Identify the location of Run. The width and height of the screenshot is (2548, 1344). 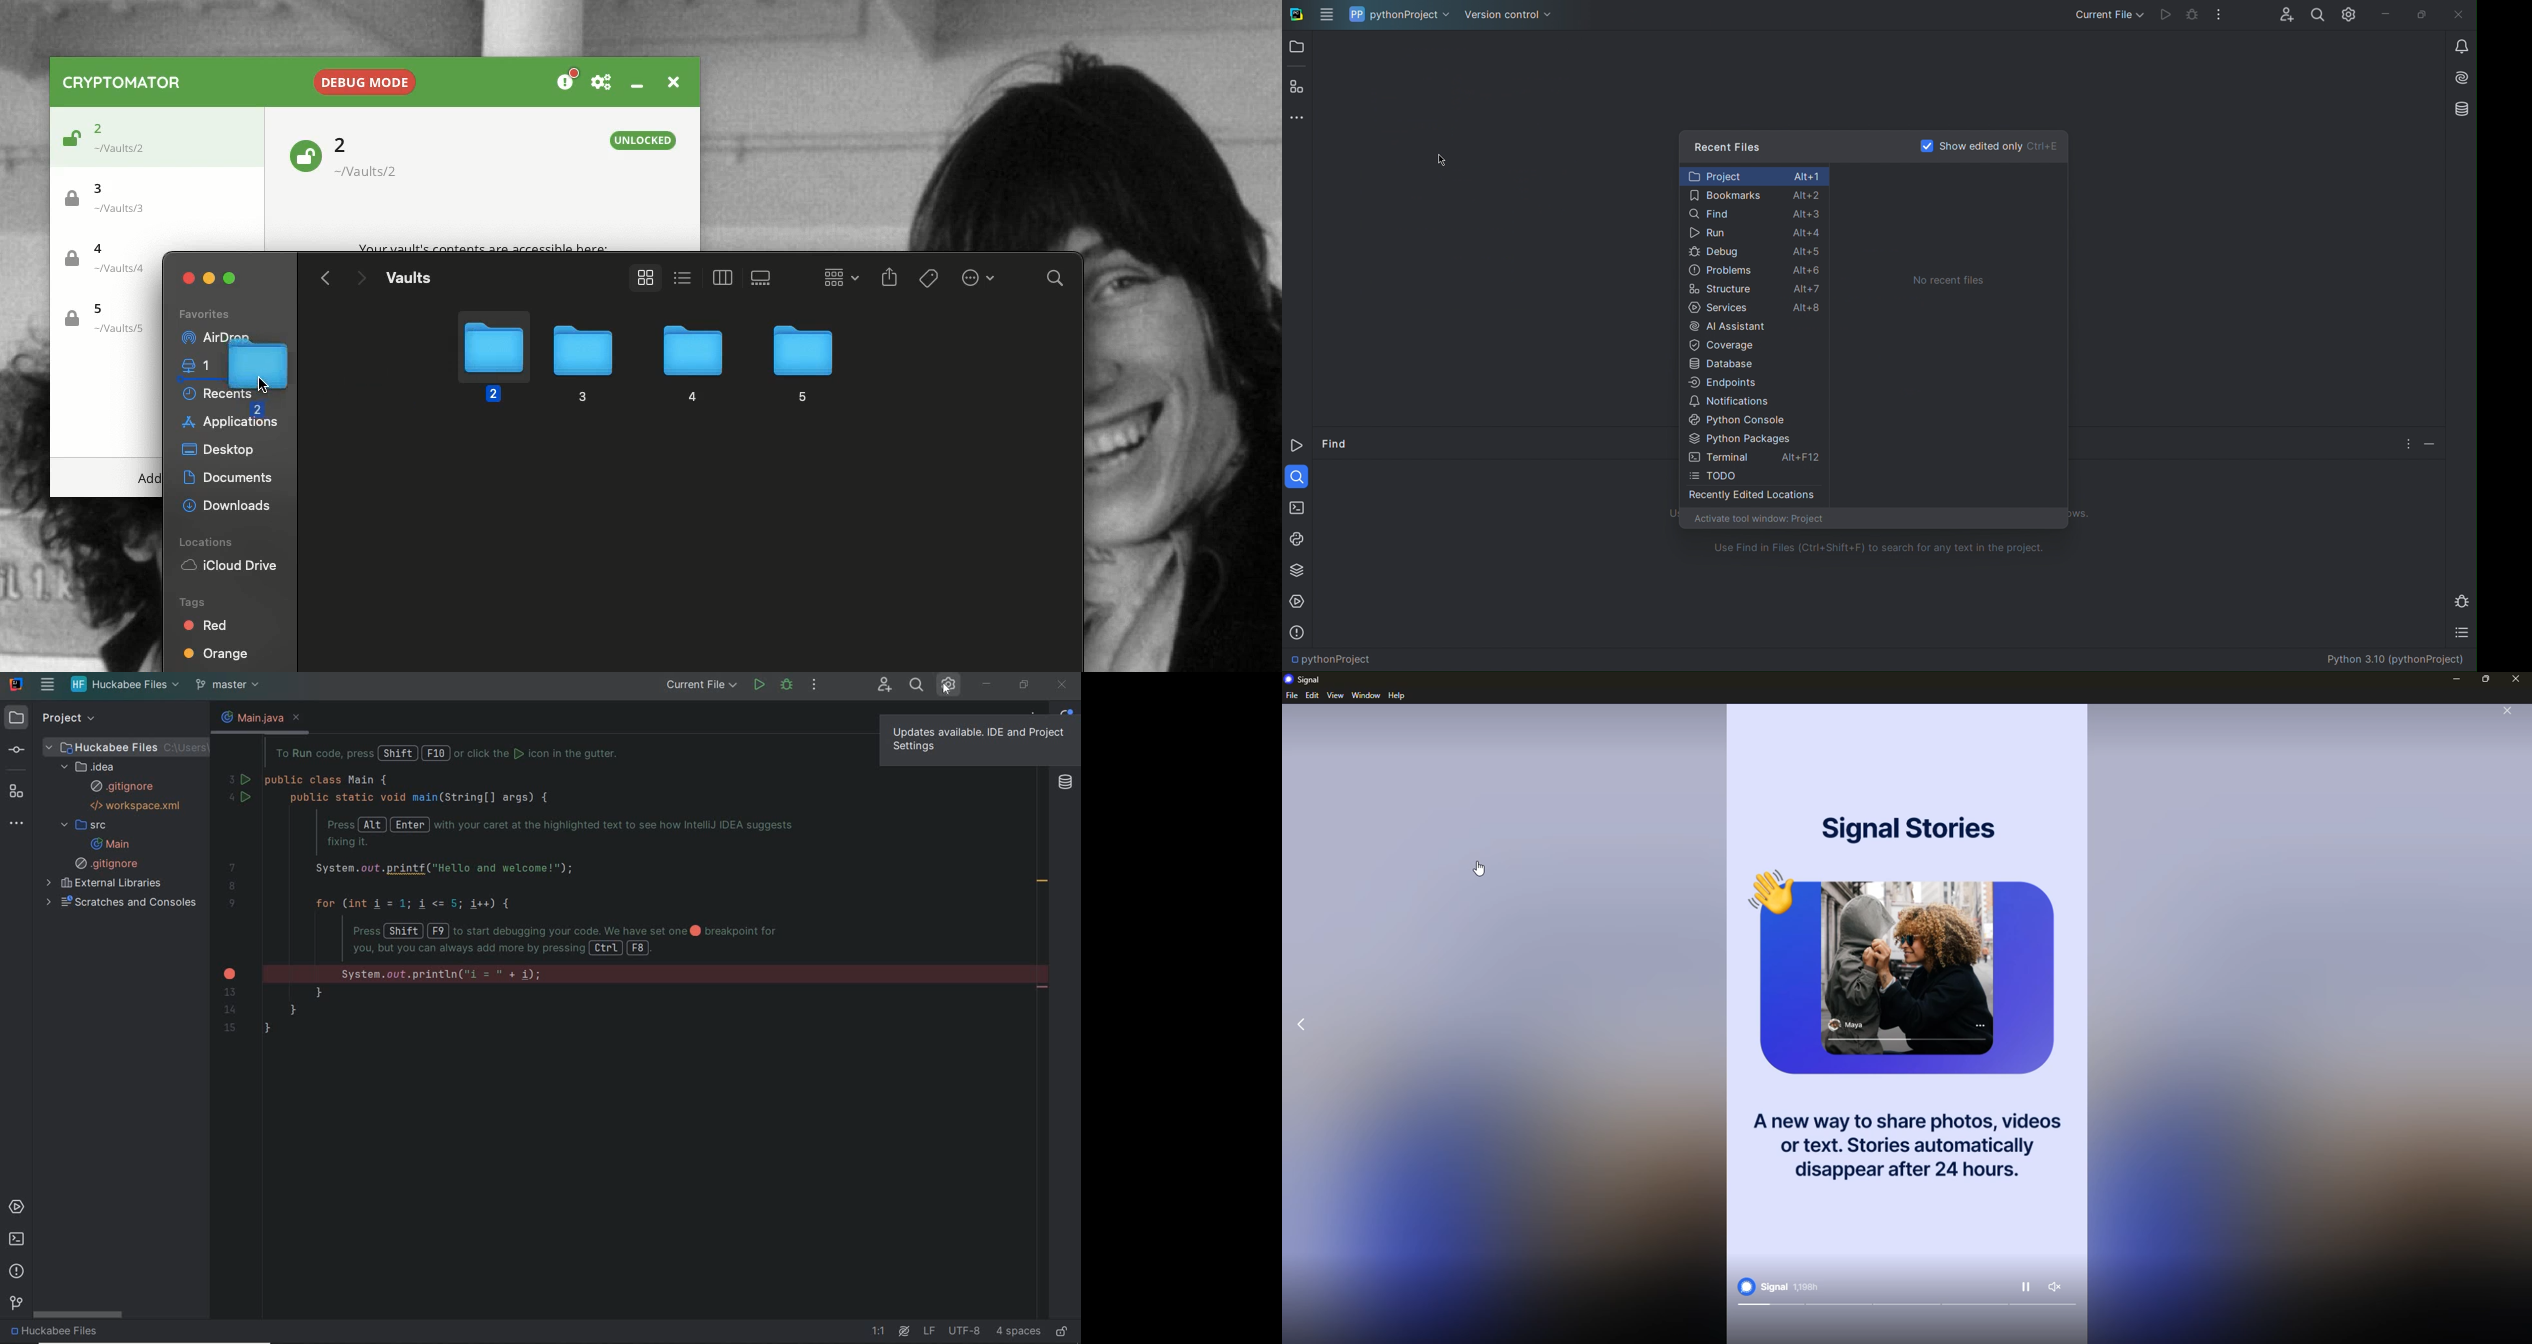
(1753, 234).